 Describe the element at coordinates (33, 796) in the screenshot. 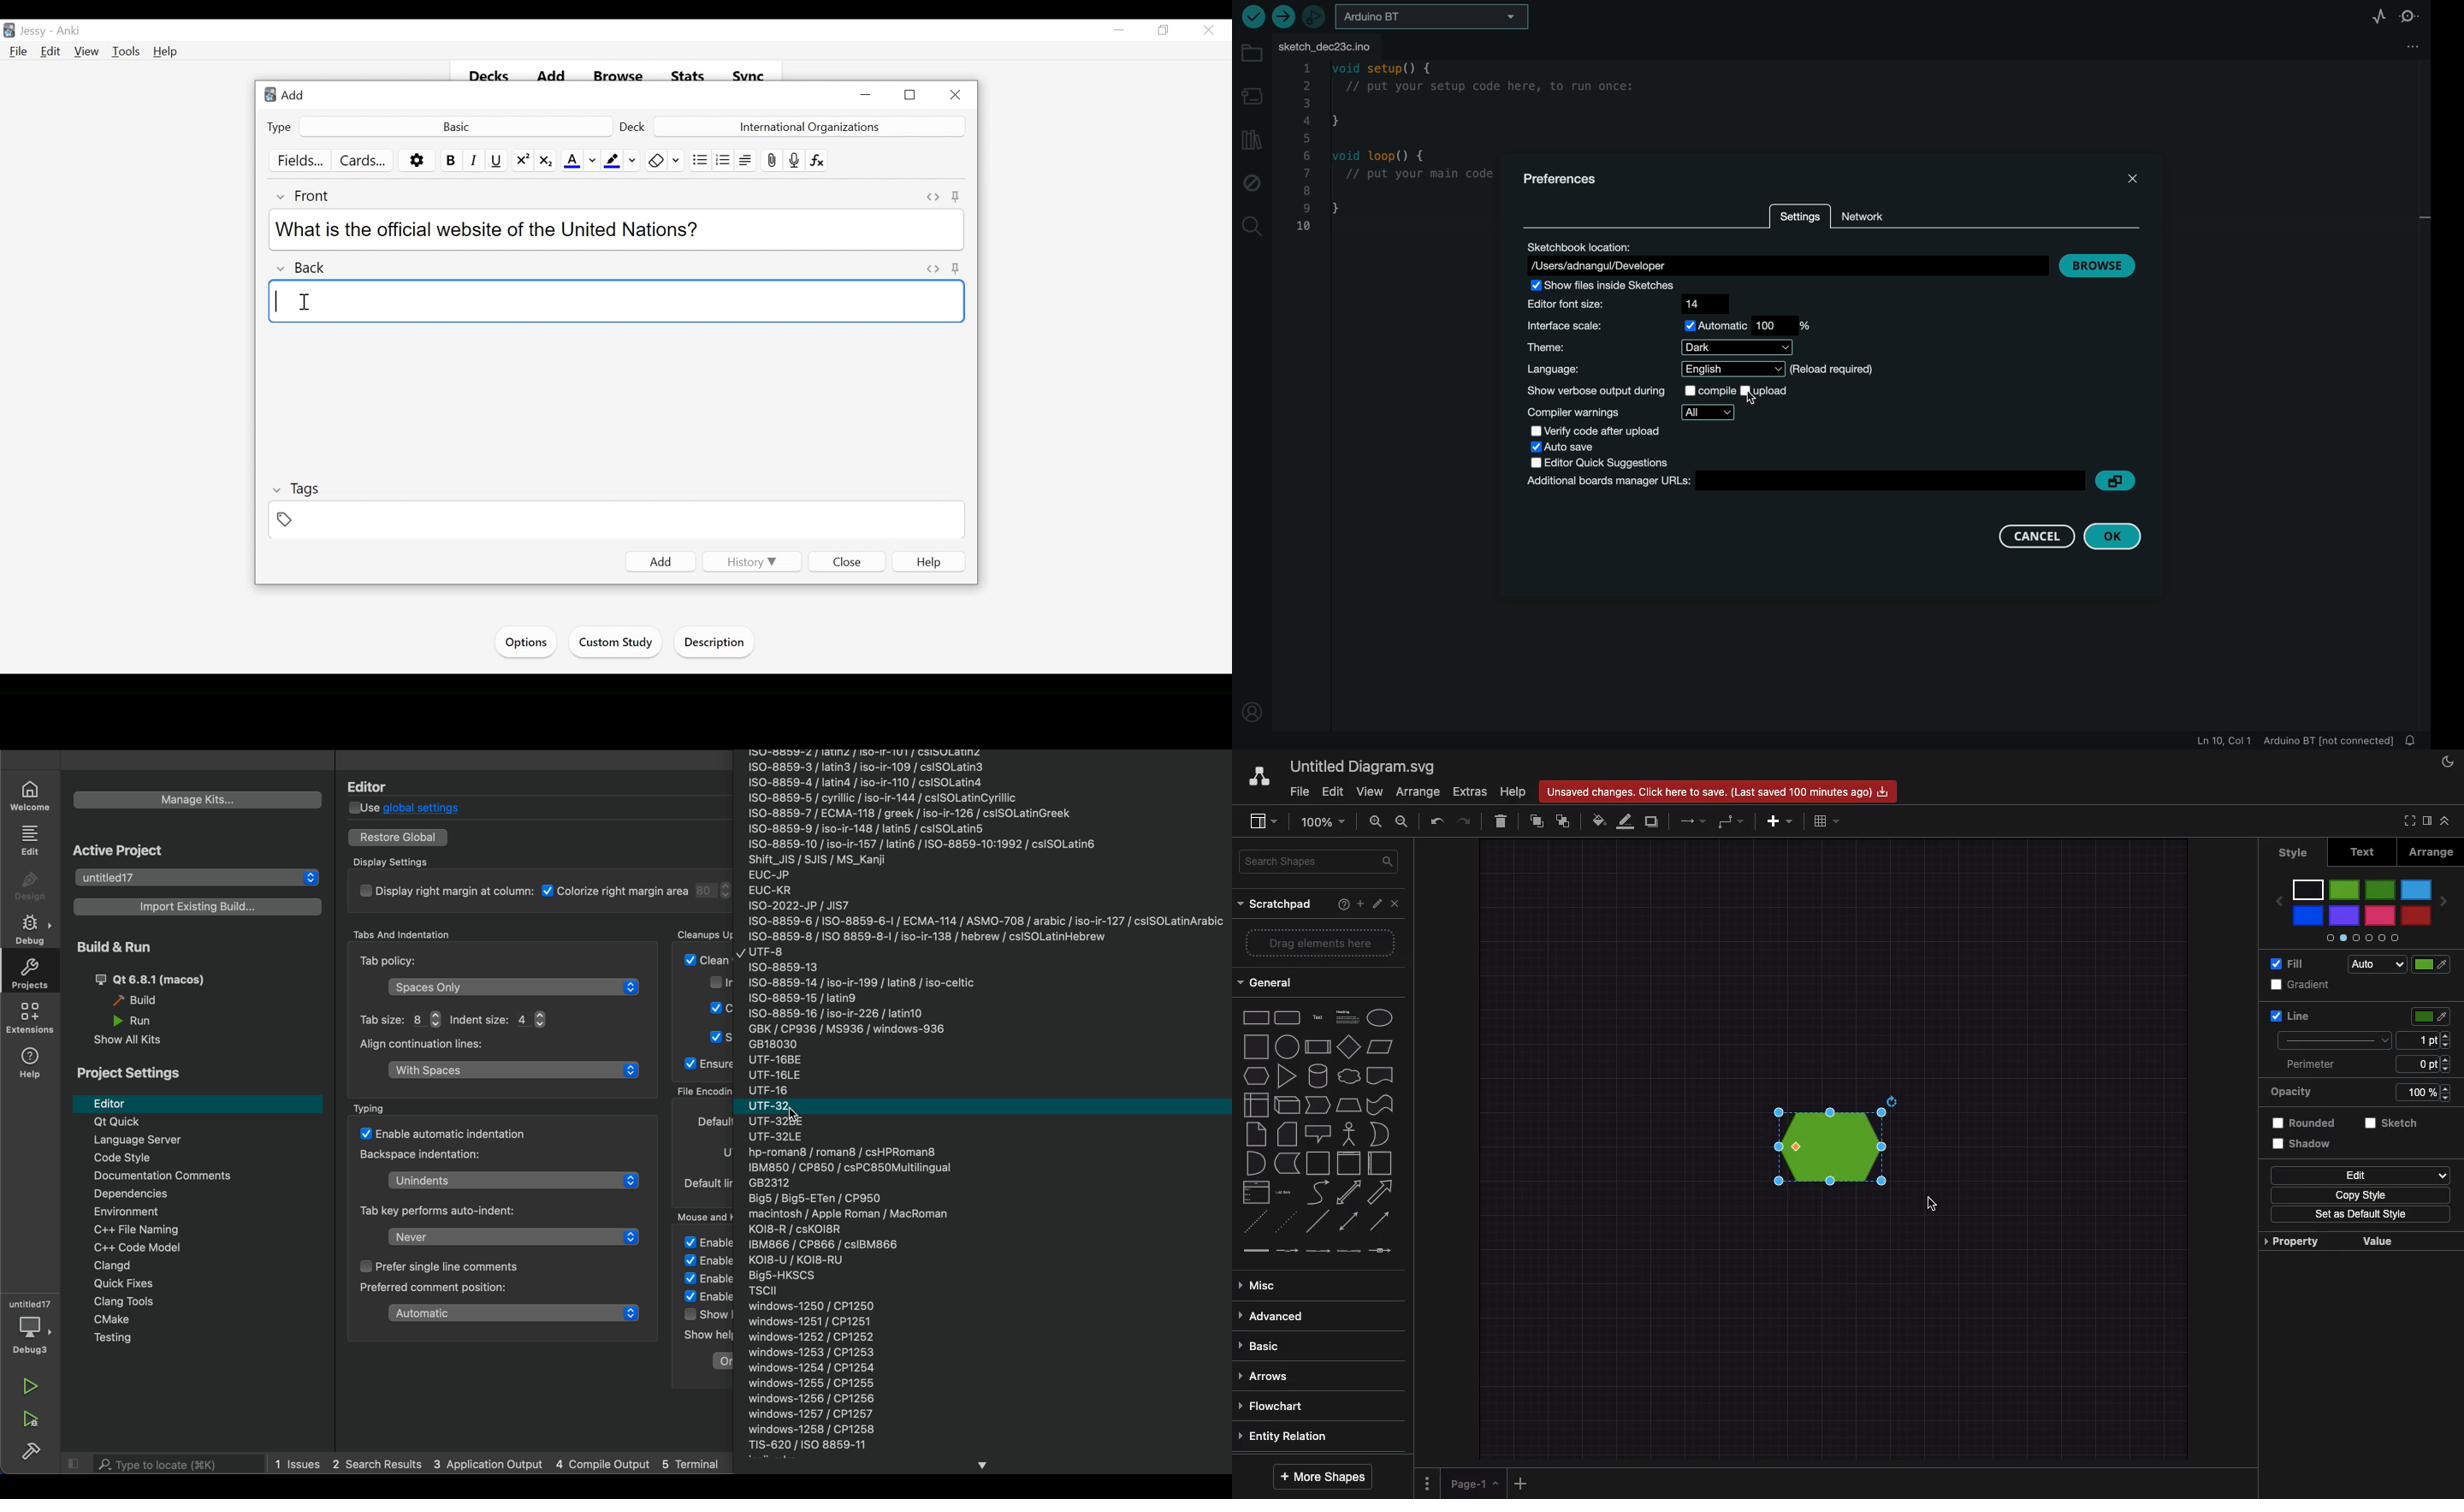

I see `welcome` at that location.